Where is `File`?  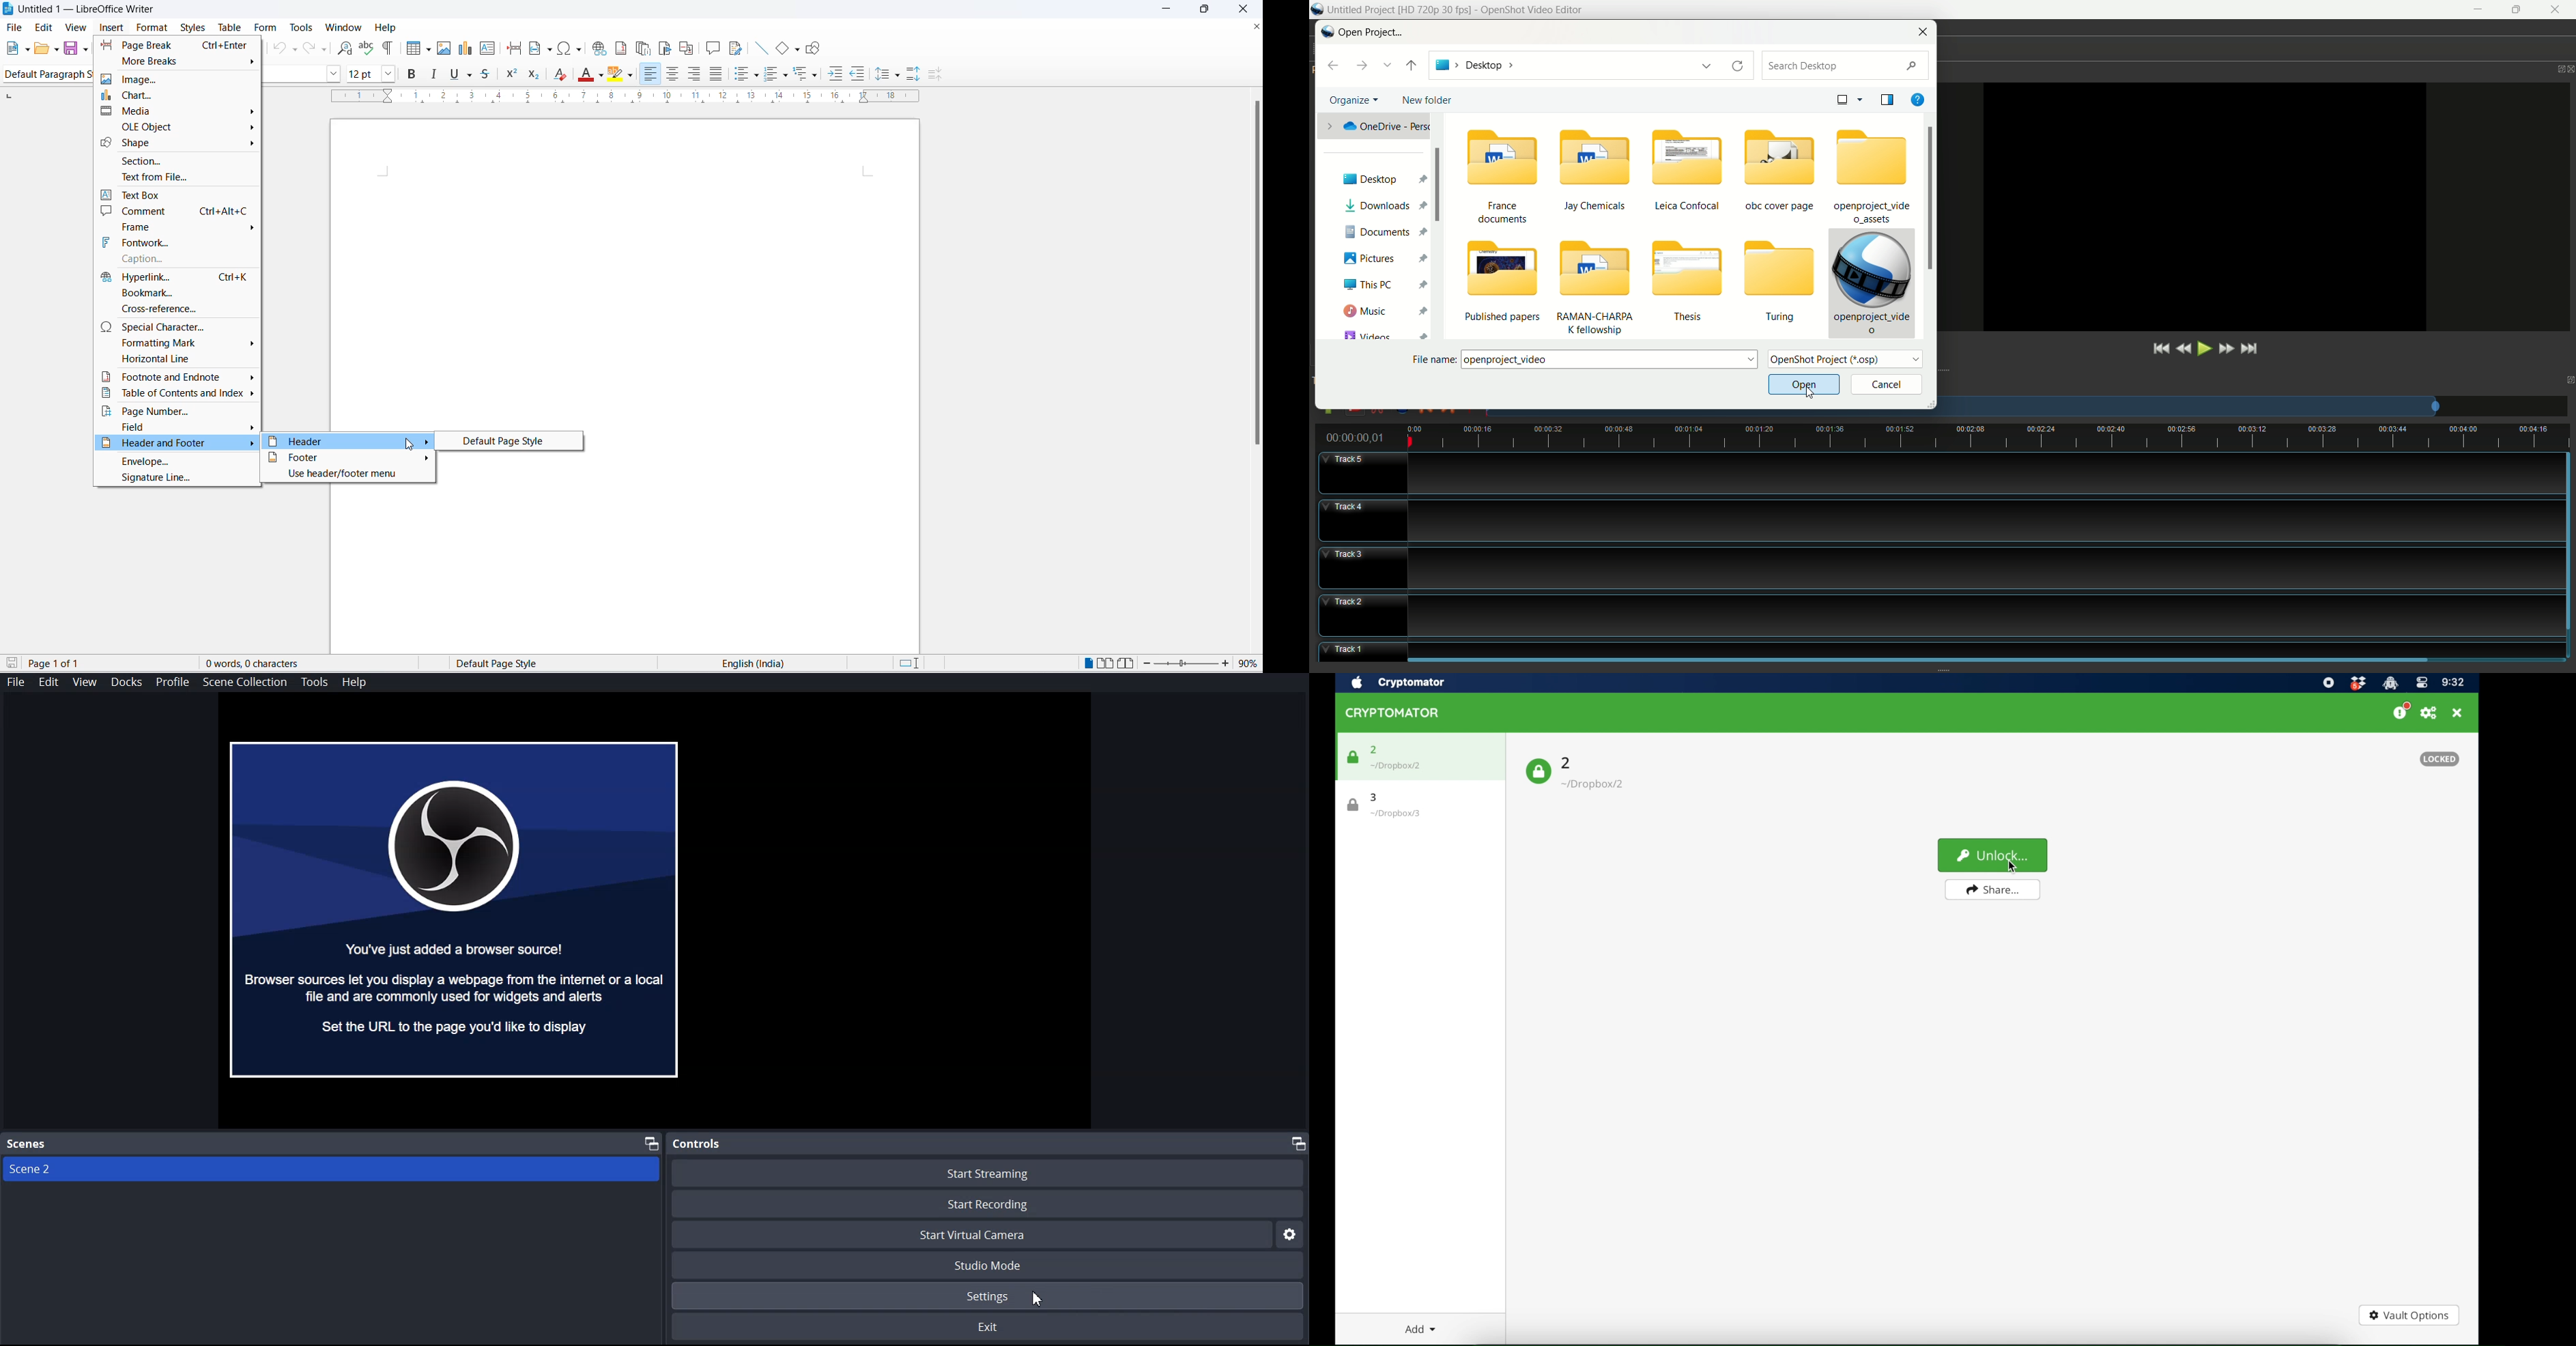
File is located at coordinates (16, 682).